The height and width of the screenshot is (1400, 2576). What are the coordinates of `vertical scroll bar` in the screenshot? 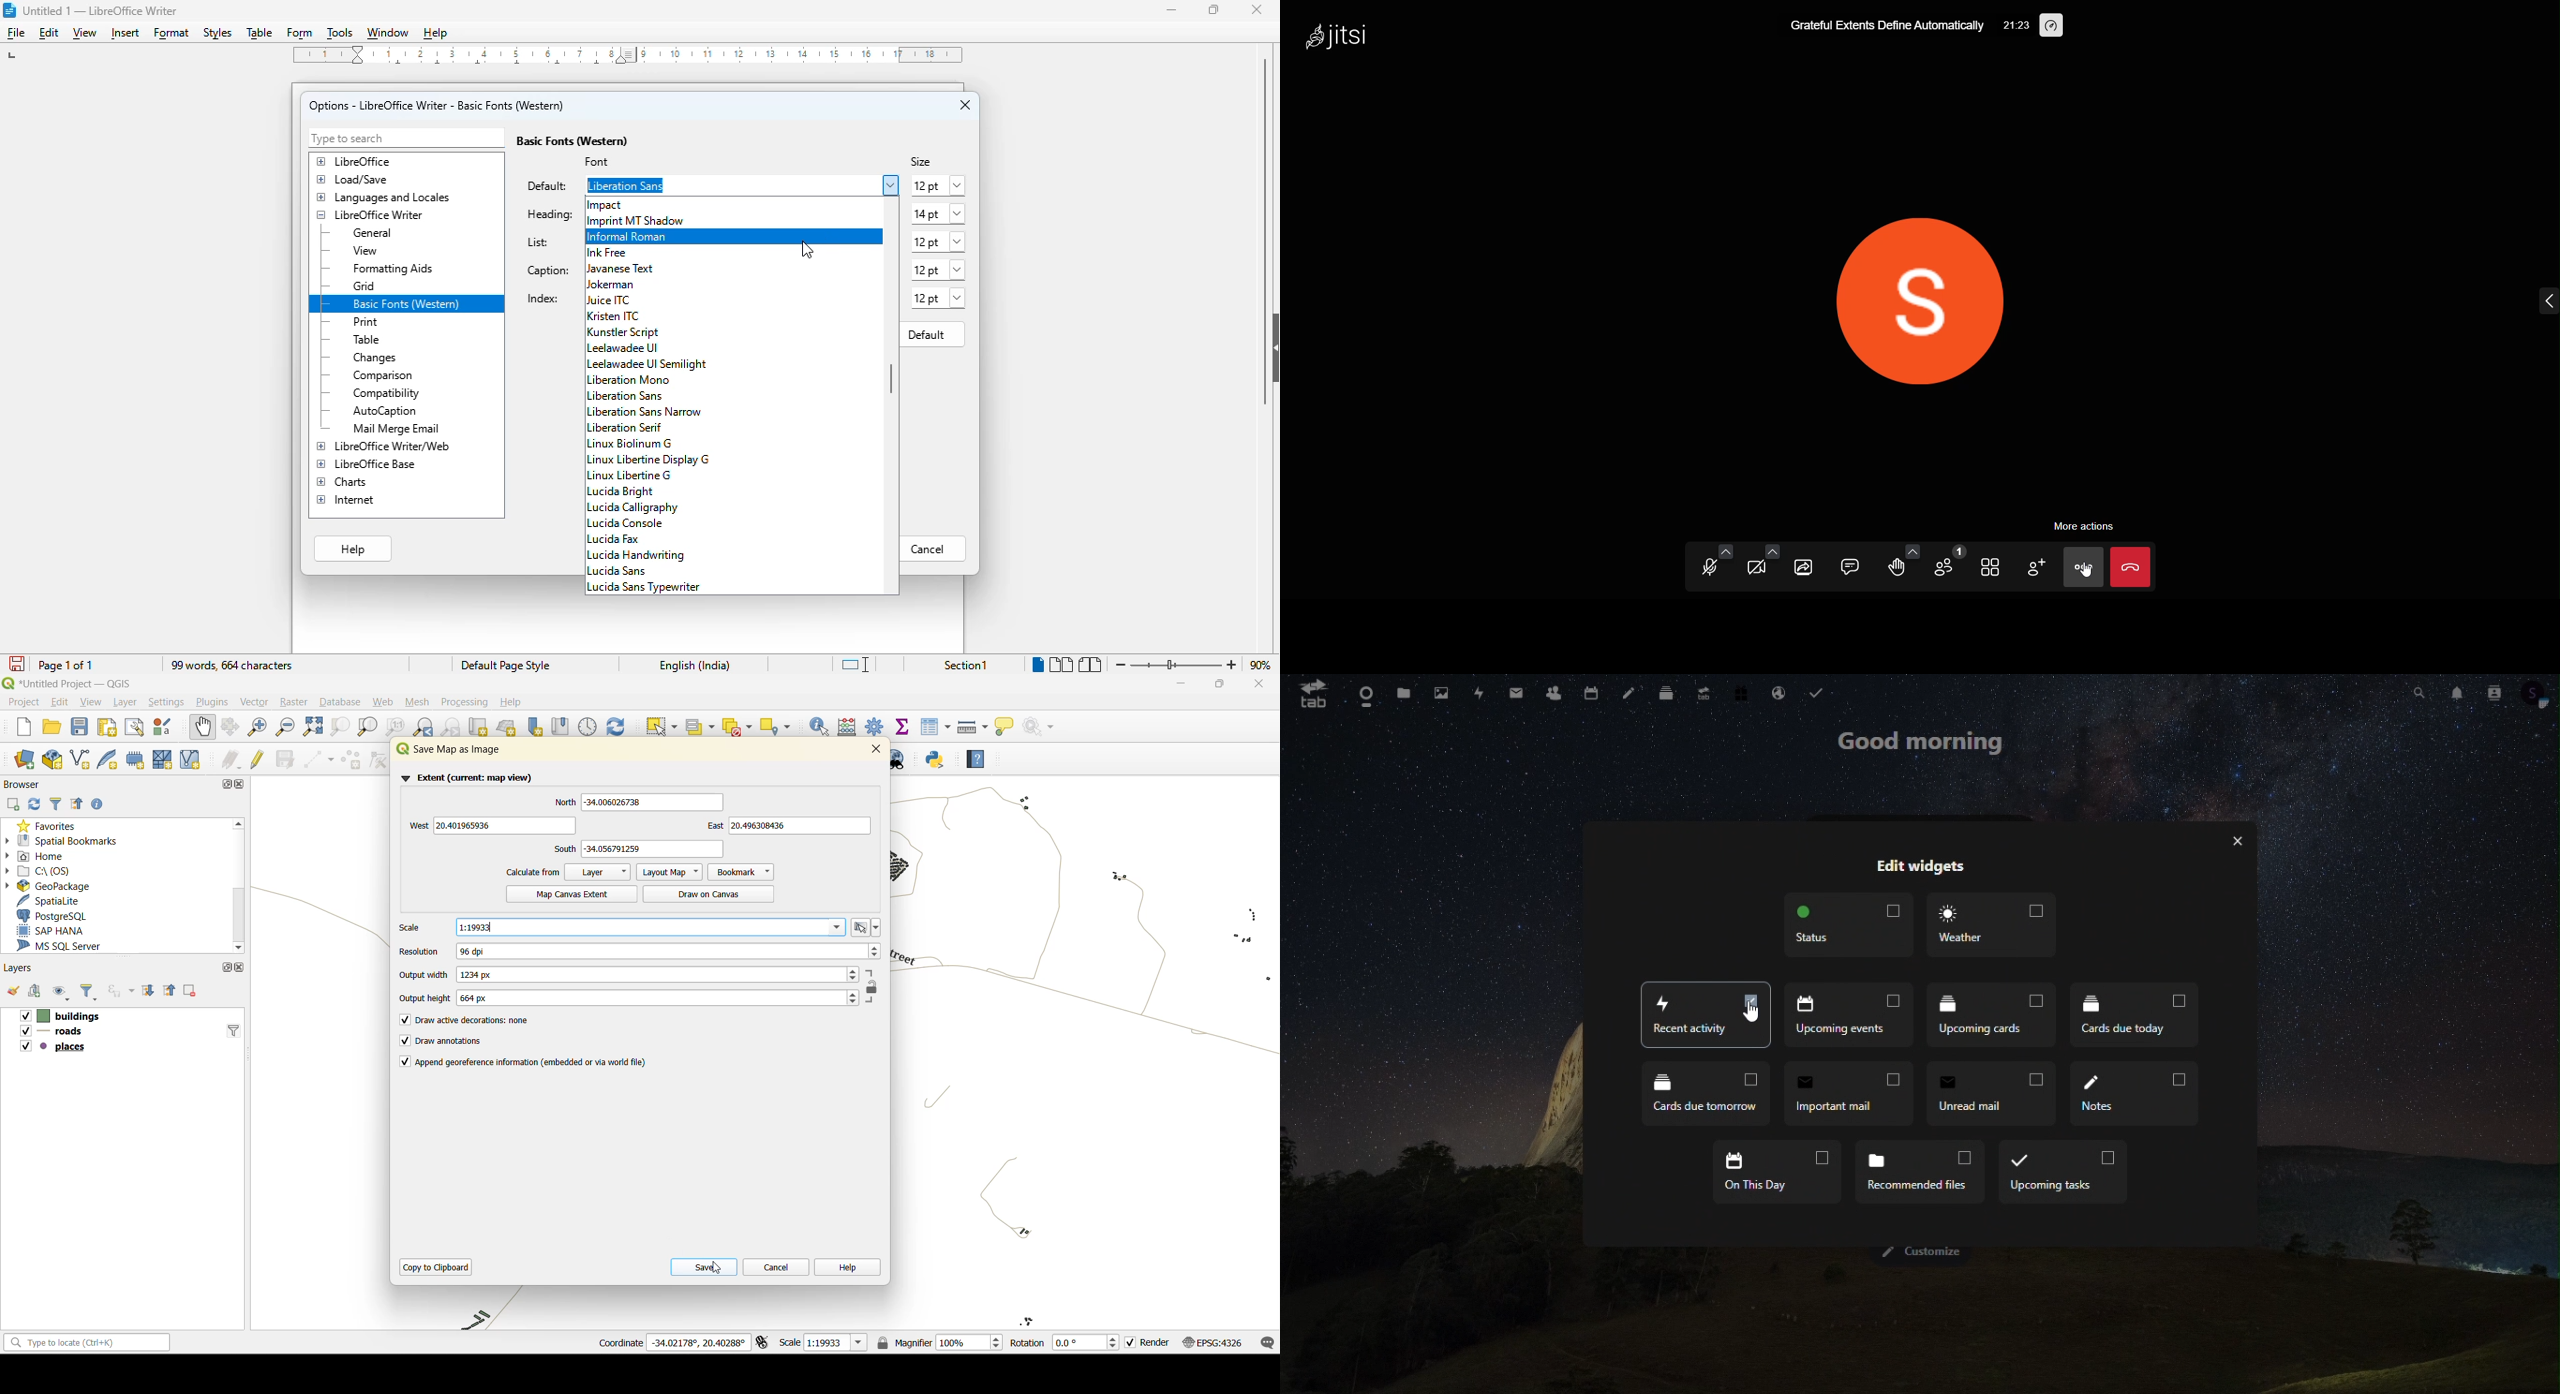 It's located at (888, 380).